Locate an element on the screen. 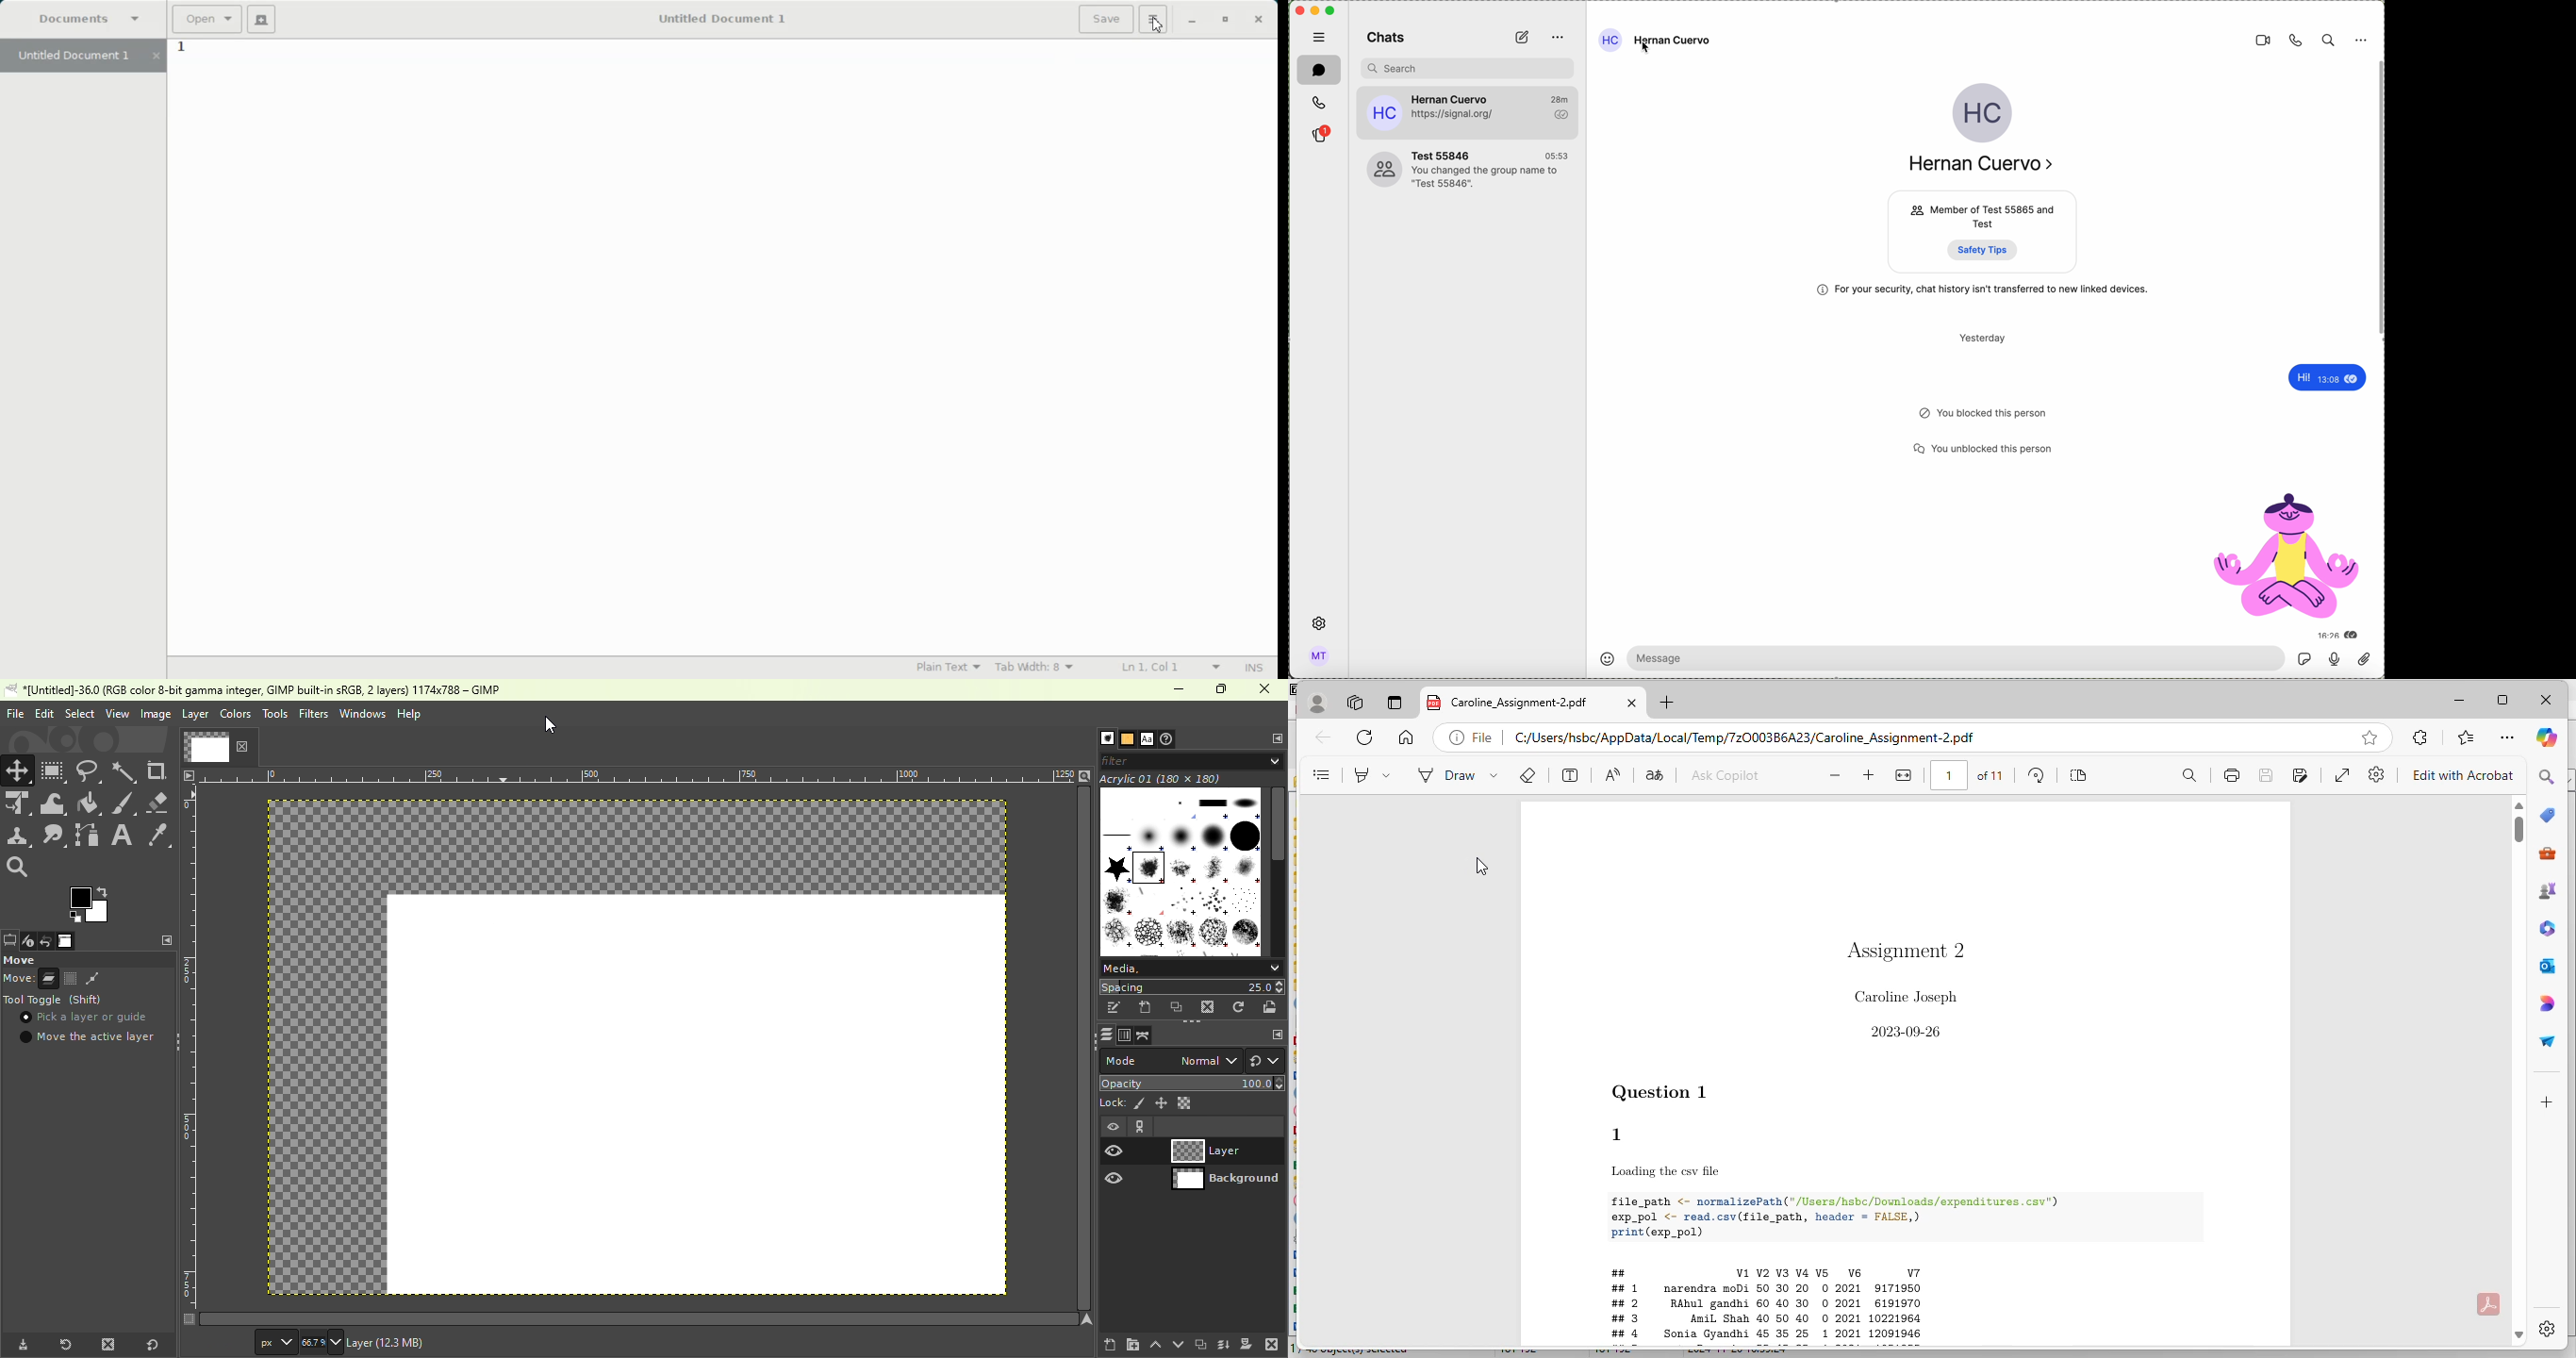  home is located at coordinates (1407, 737).